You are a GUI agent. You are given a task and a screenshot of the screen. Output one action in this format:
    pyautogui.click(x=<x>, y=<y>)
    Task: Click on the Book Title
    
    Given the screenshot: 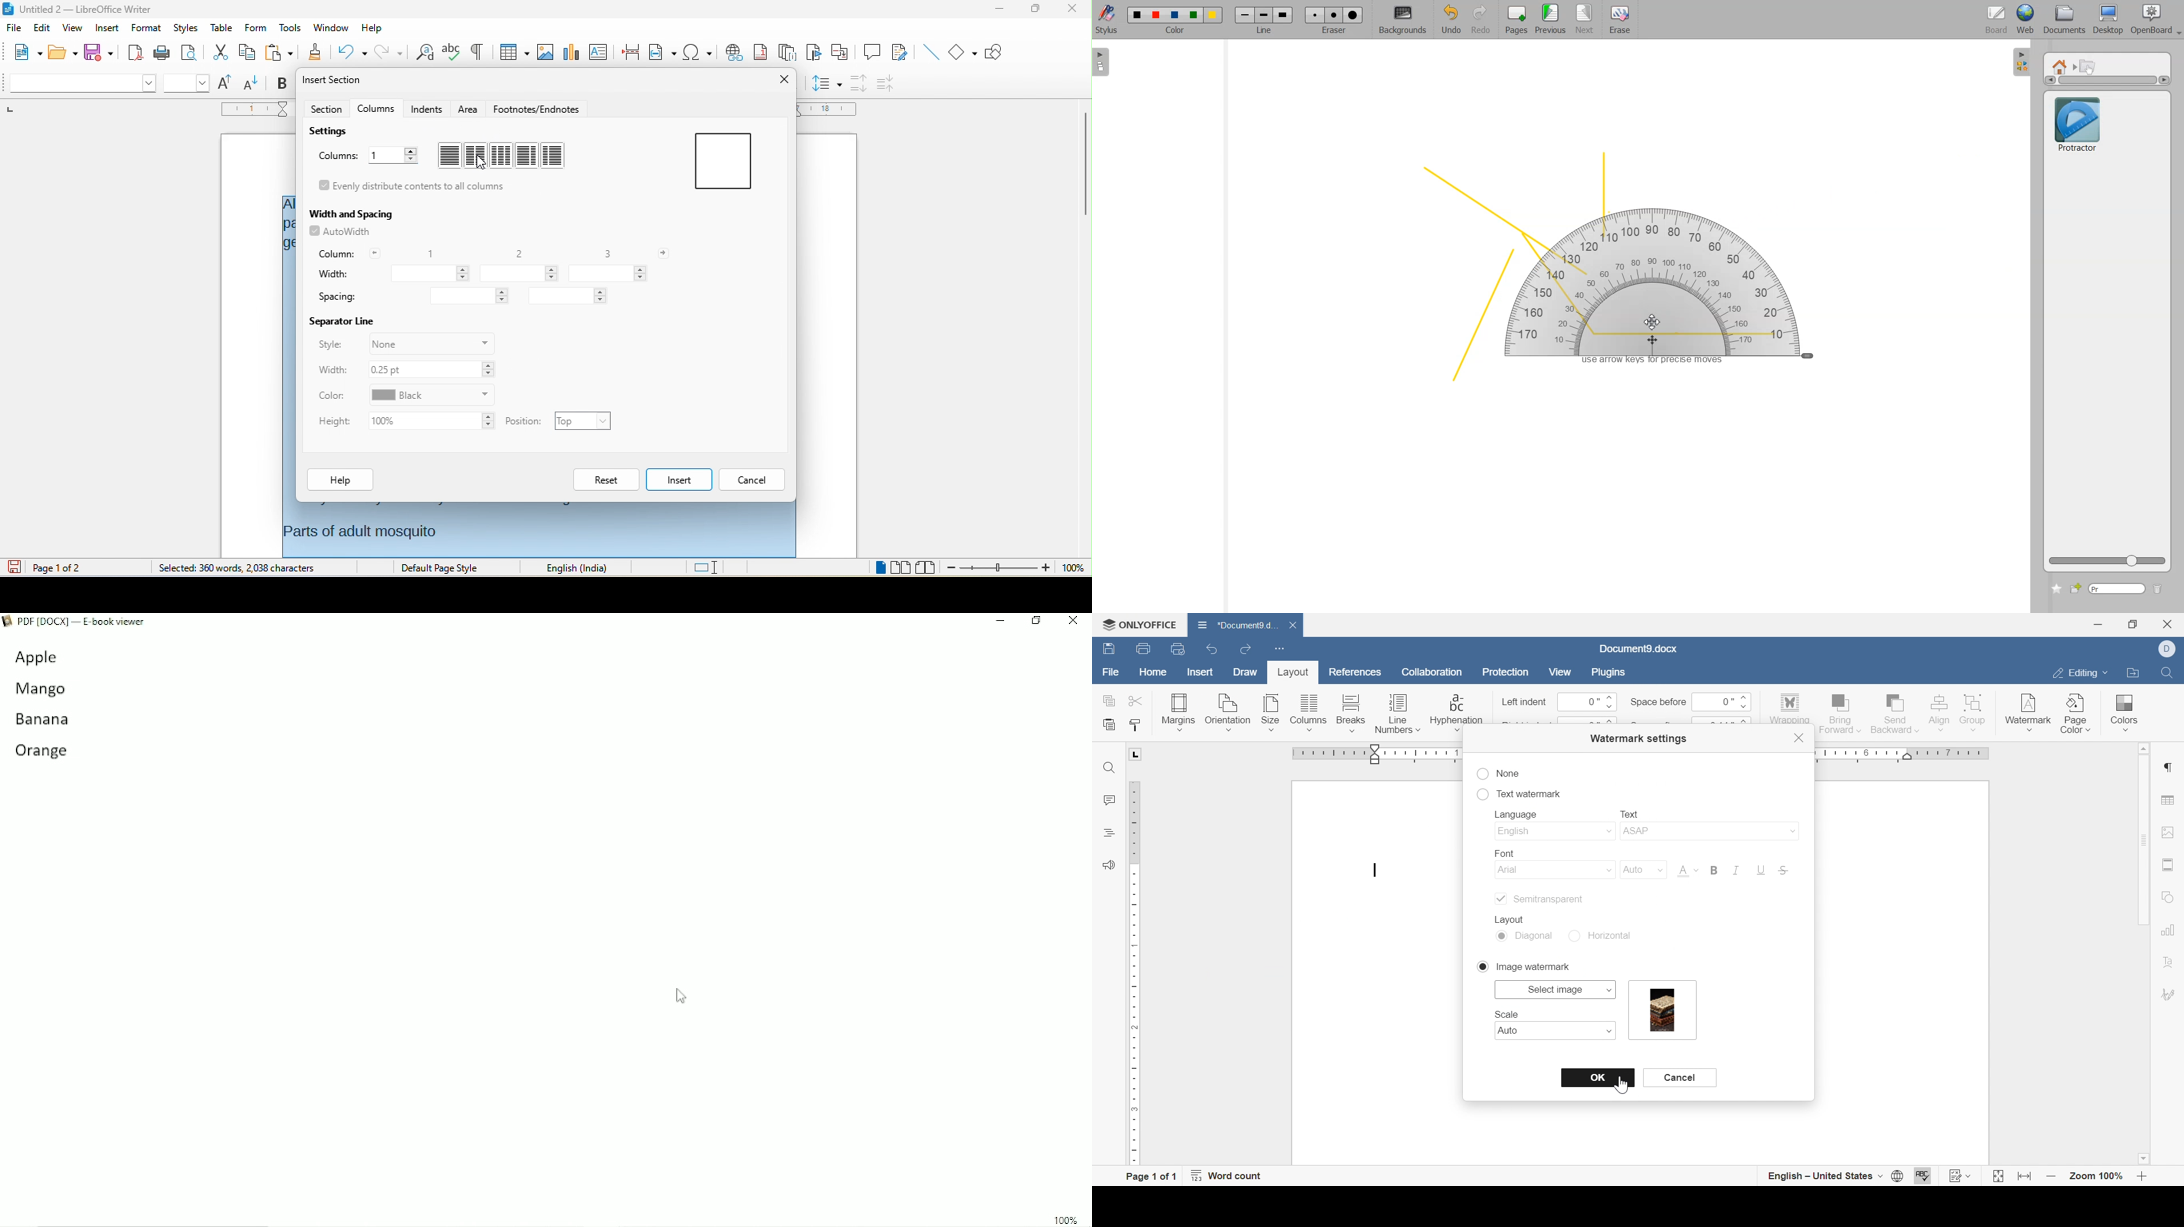 What is the action you would take?
    pyautogui.click(x=87, y=621)
    